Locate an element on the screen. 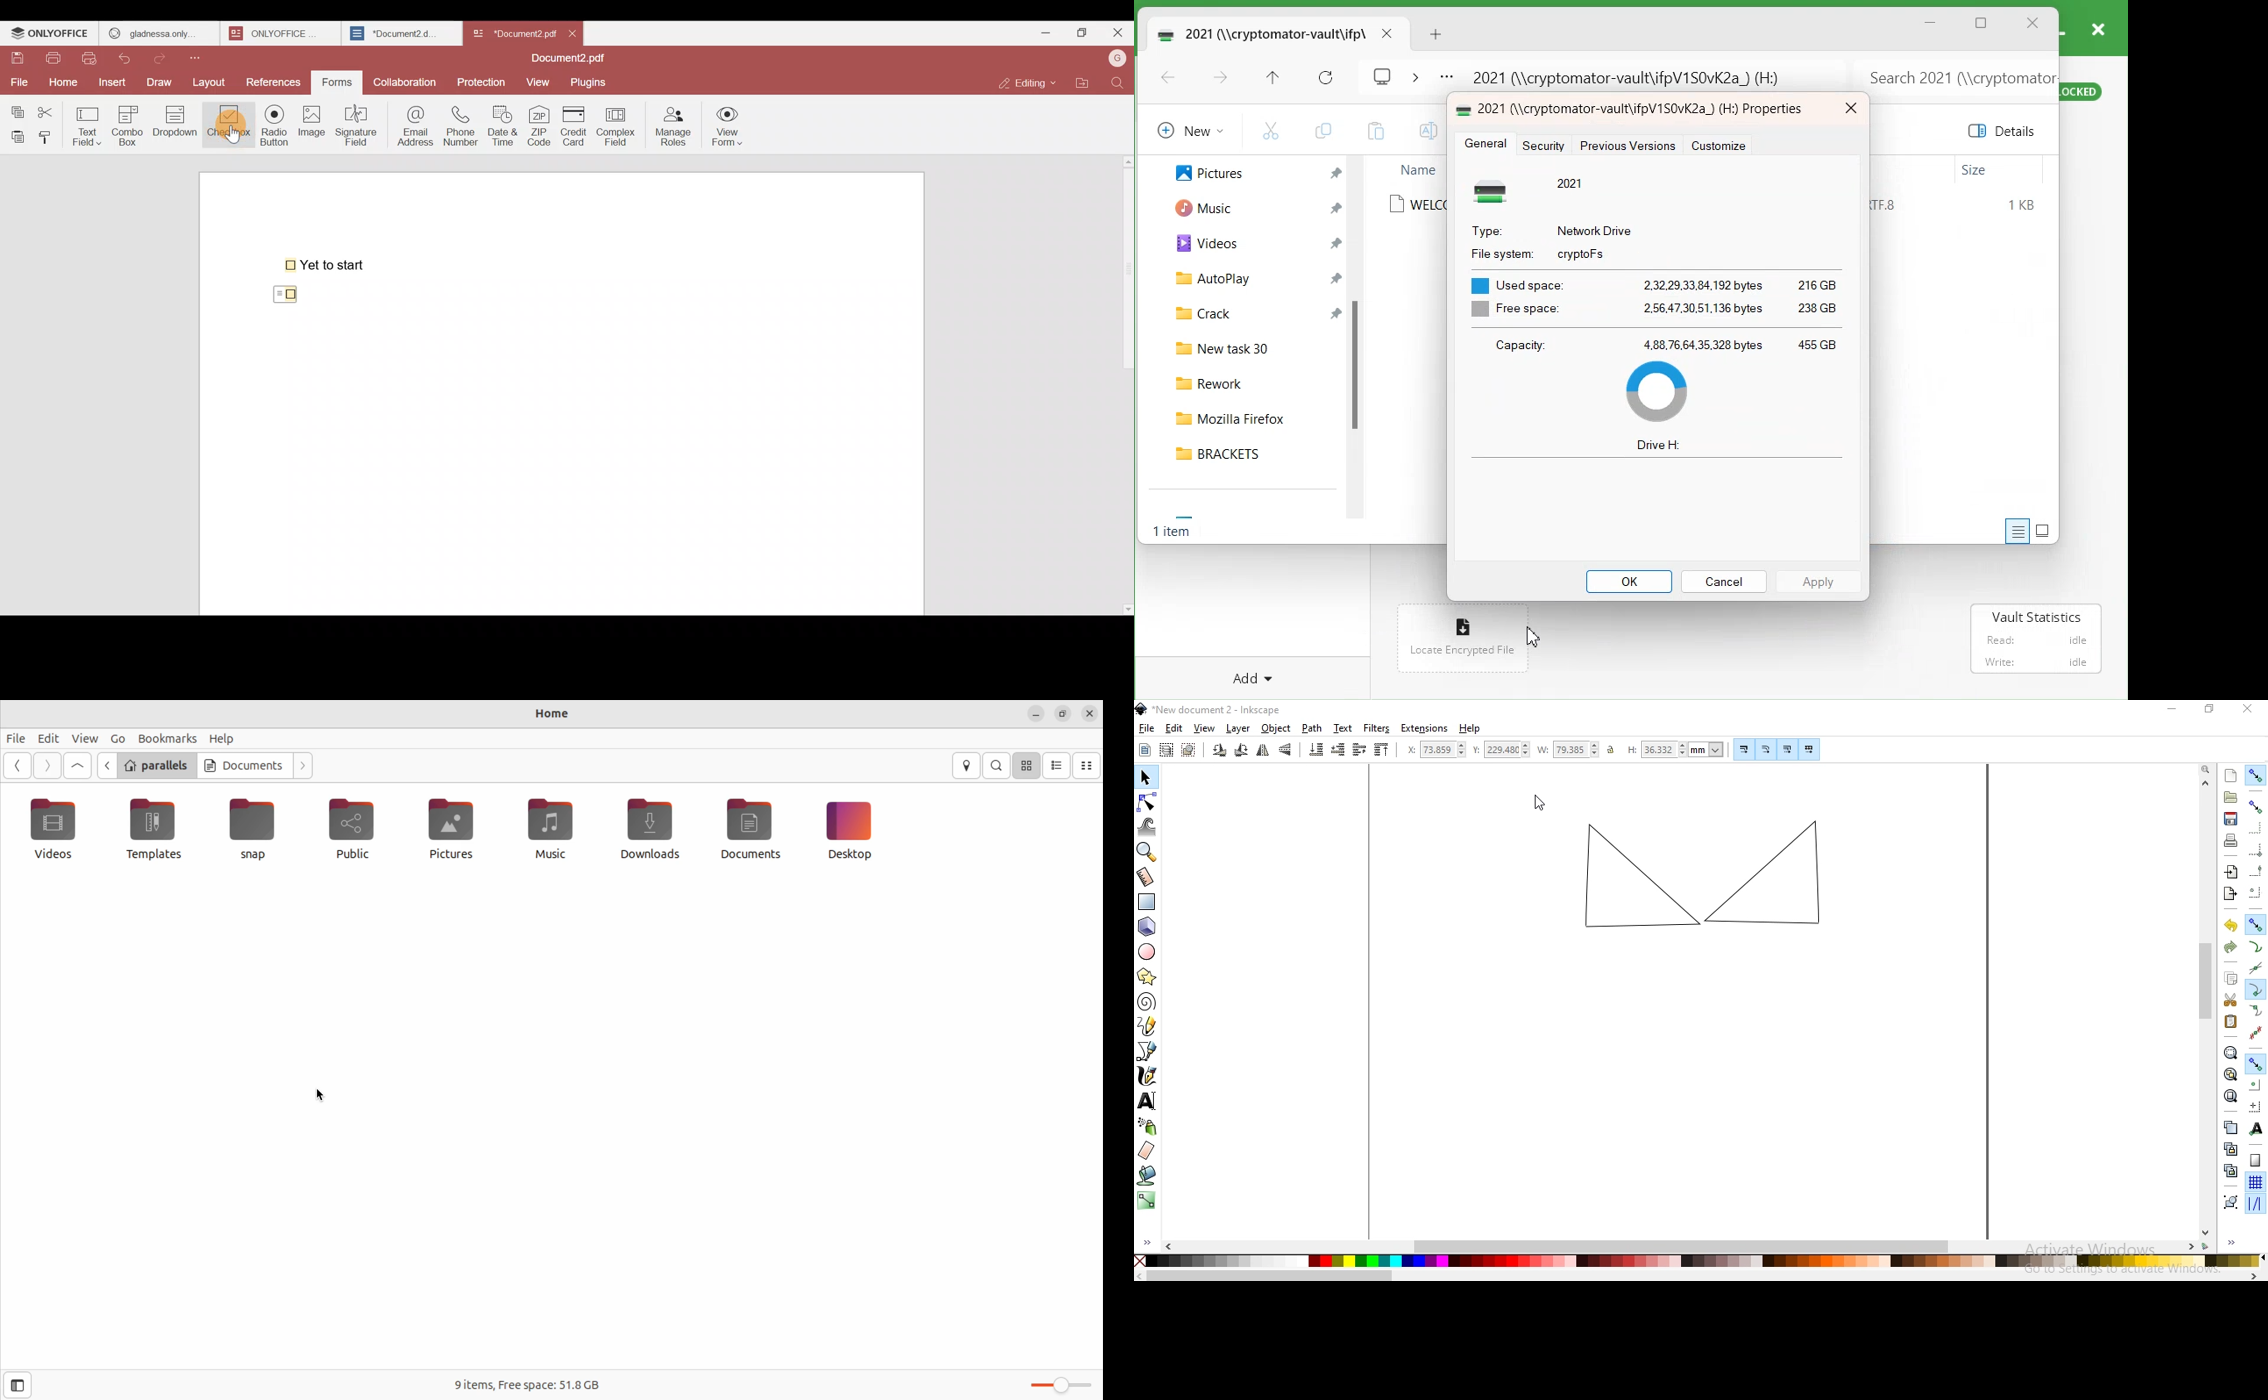 The height and width of the screenshot is (1400, 2268). Plugins is located at coordinates (593, 83).